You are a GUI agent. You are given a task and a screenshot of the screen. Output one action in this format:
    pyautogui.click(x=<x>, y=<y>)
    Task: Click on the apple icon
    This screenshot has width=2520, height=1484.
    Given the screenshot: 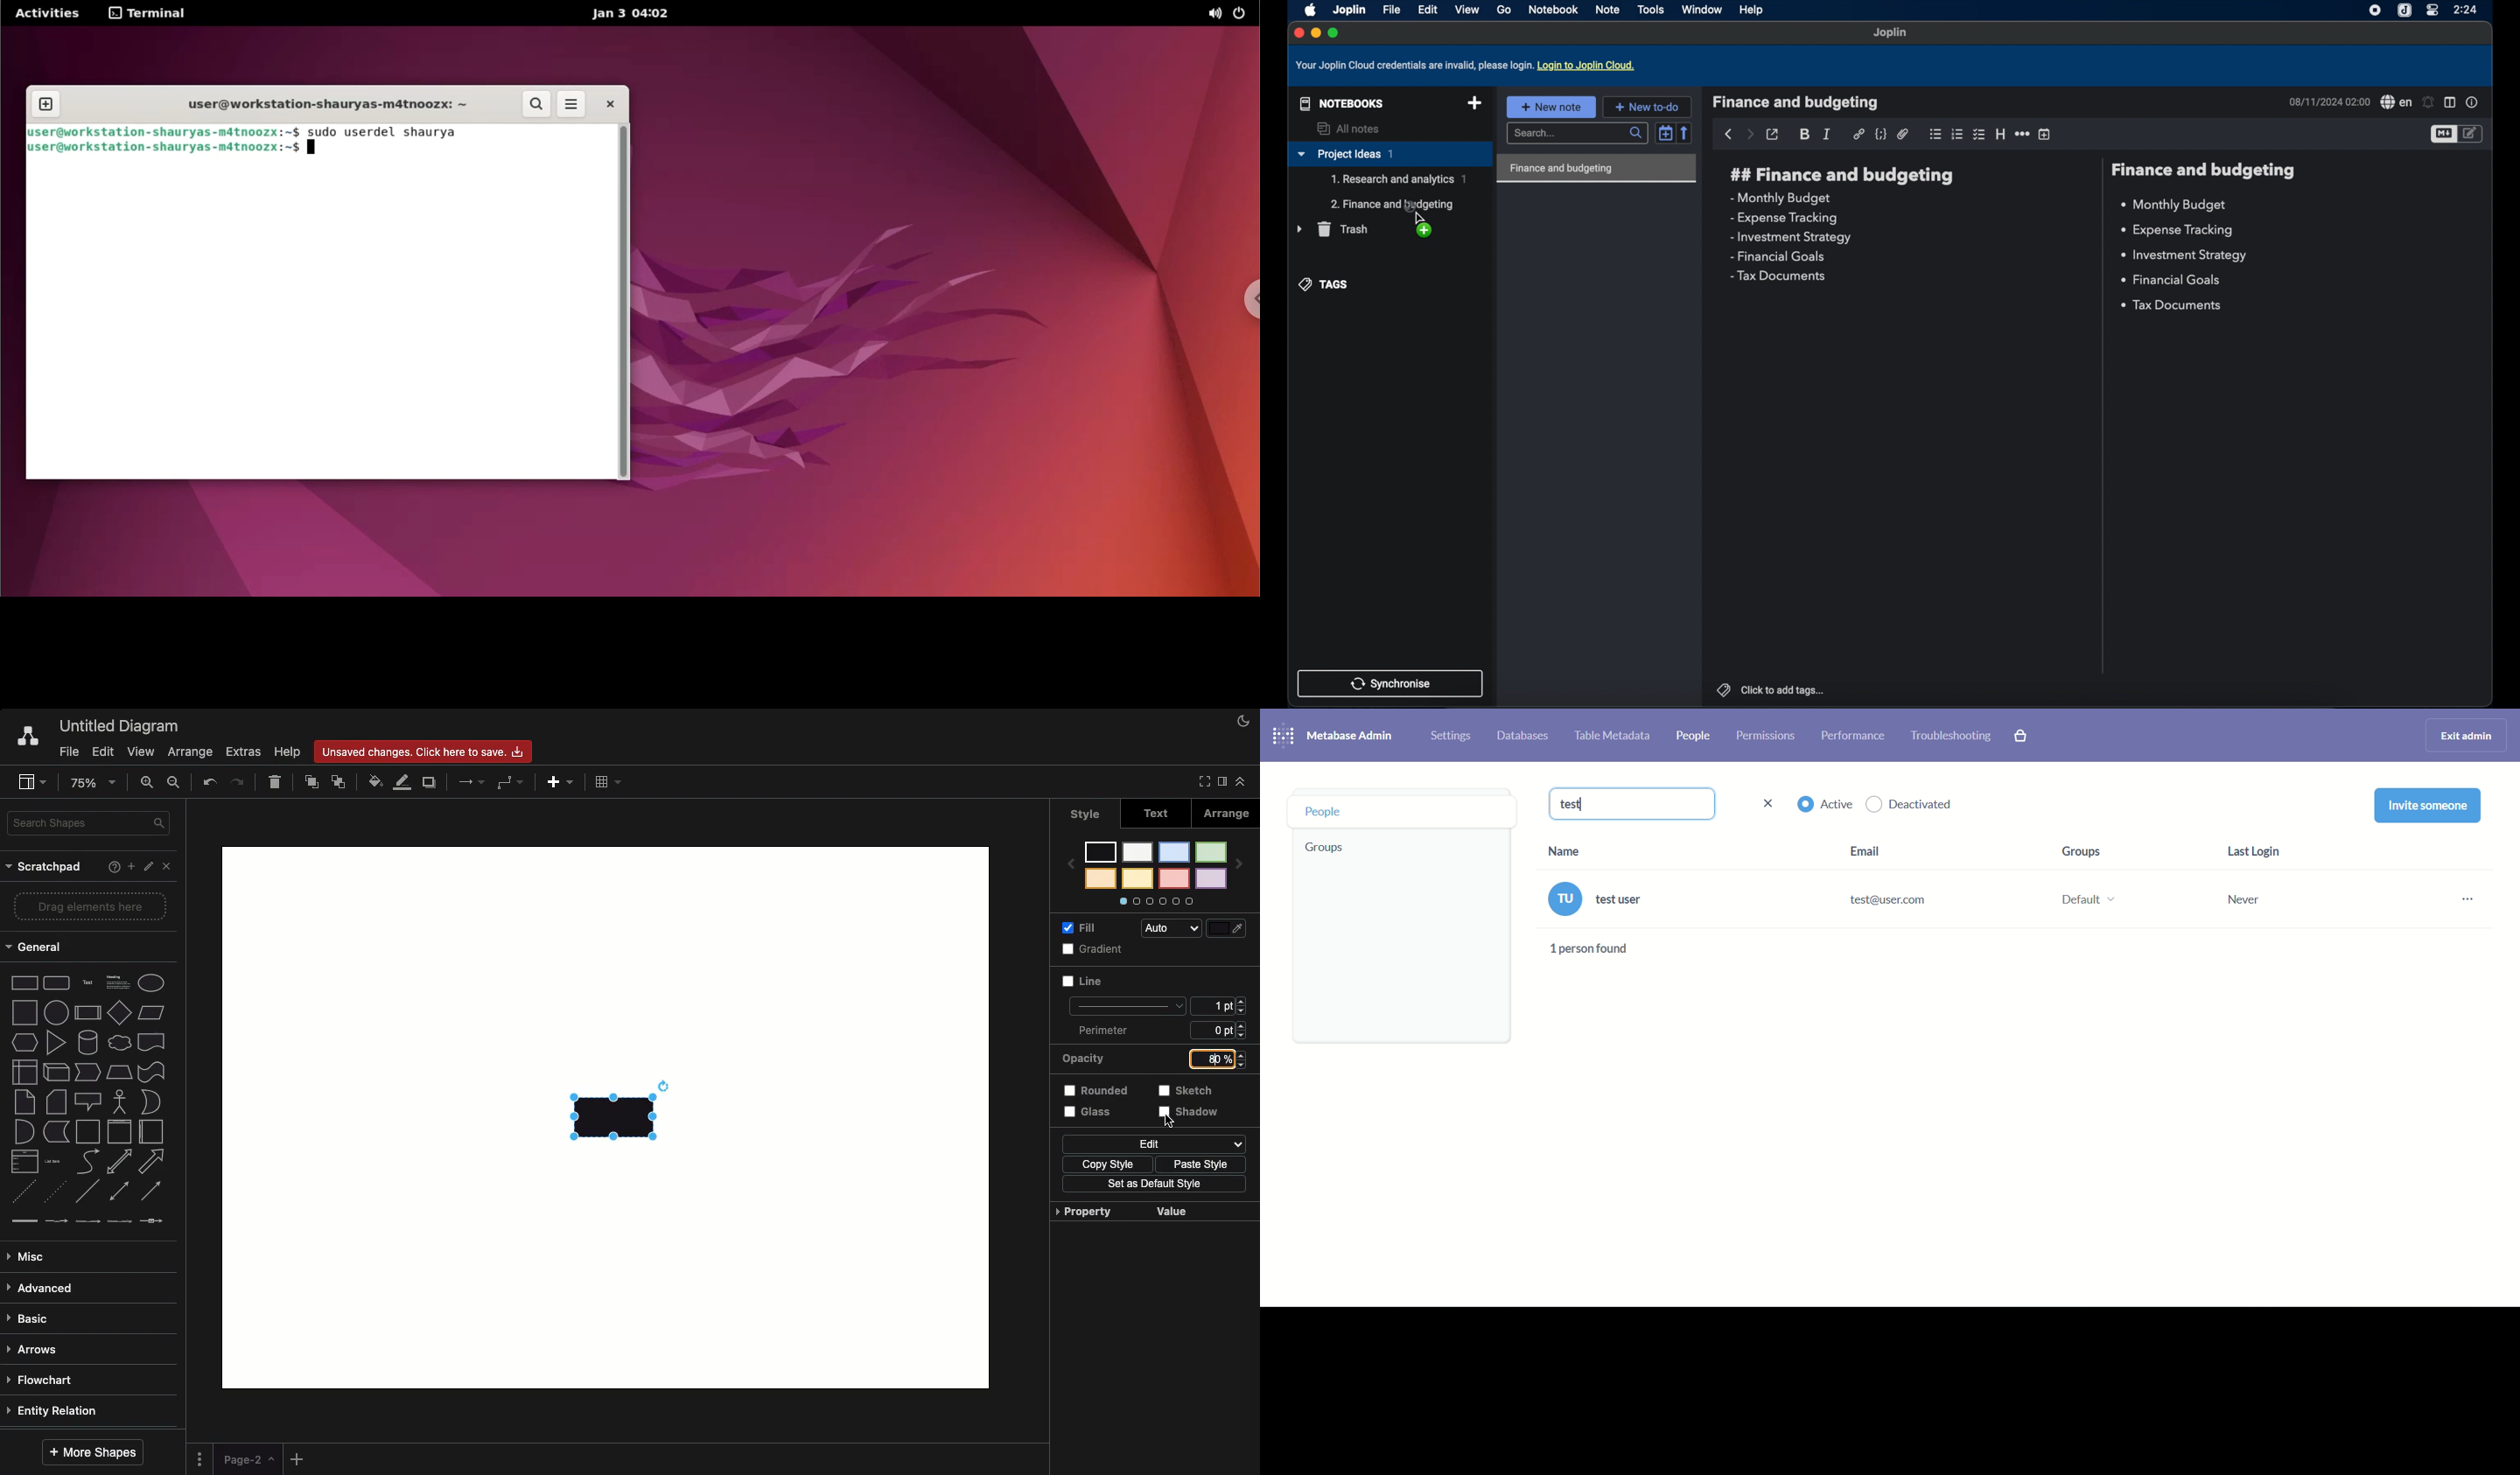 What is the action you would take?
    pyautogui.click(x=1308, y=9)
    